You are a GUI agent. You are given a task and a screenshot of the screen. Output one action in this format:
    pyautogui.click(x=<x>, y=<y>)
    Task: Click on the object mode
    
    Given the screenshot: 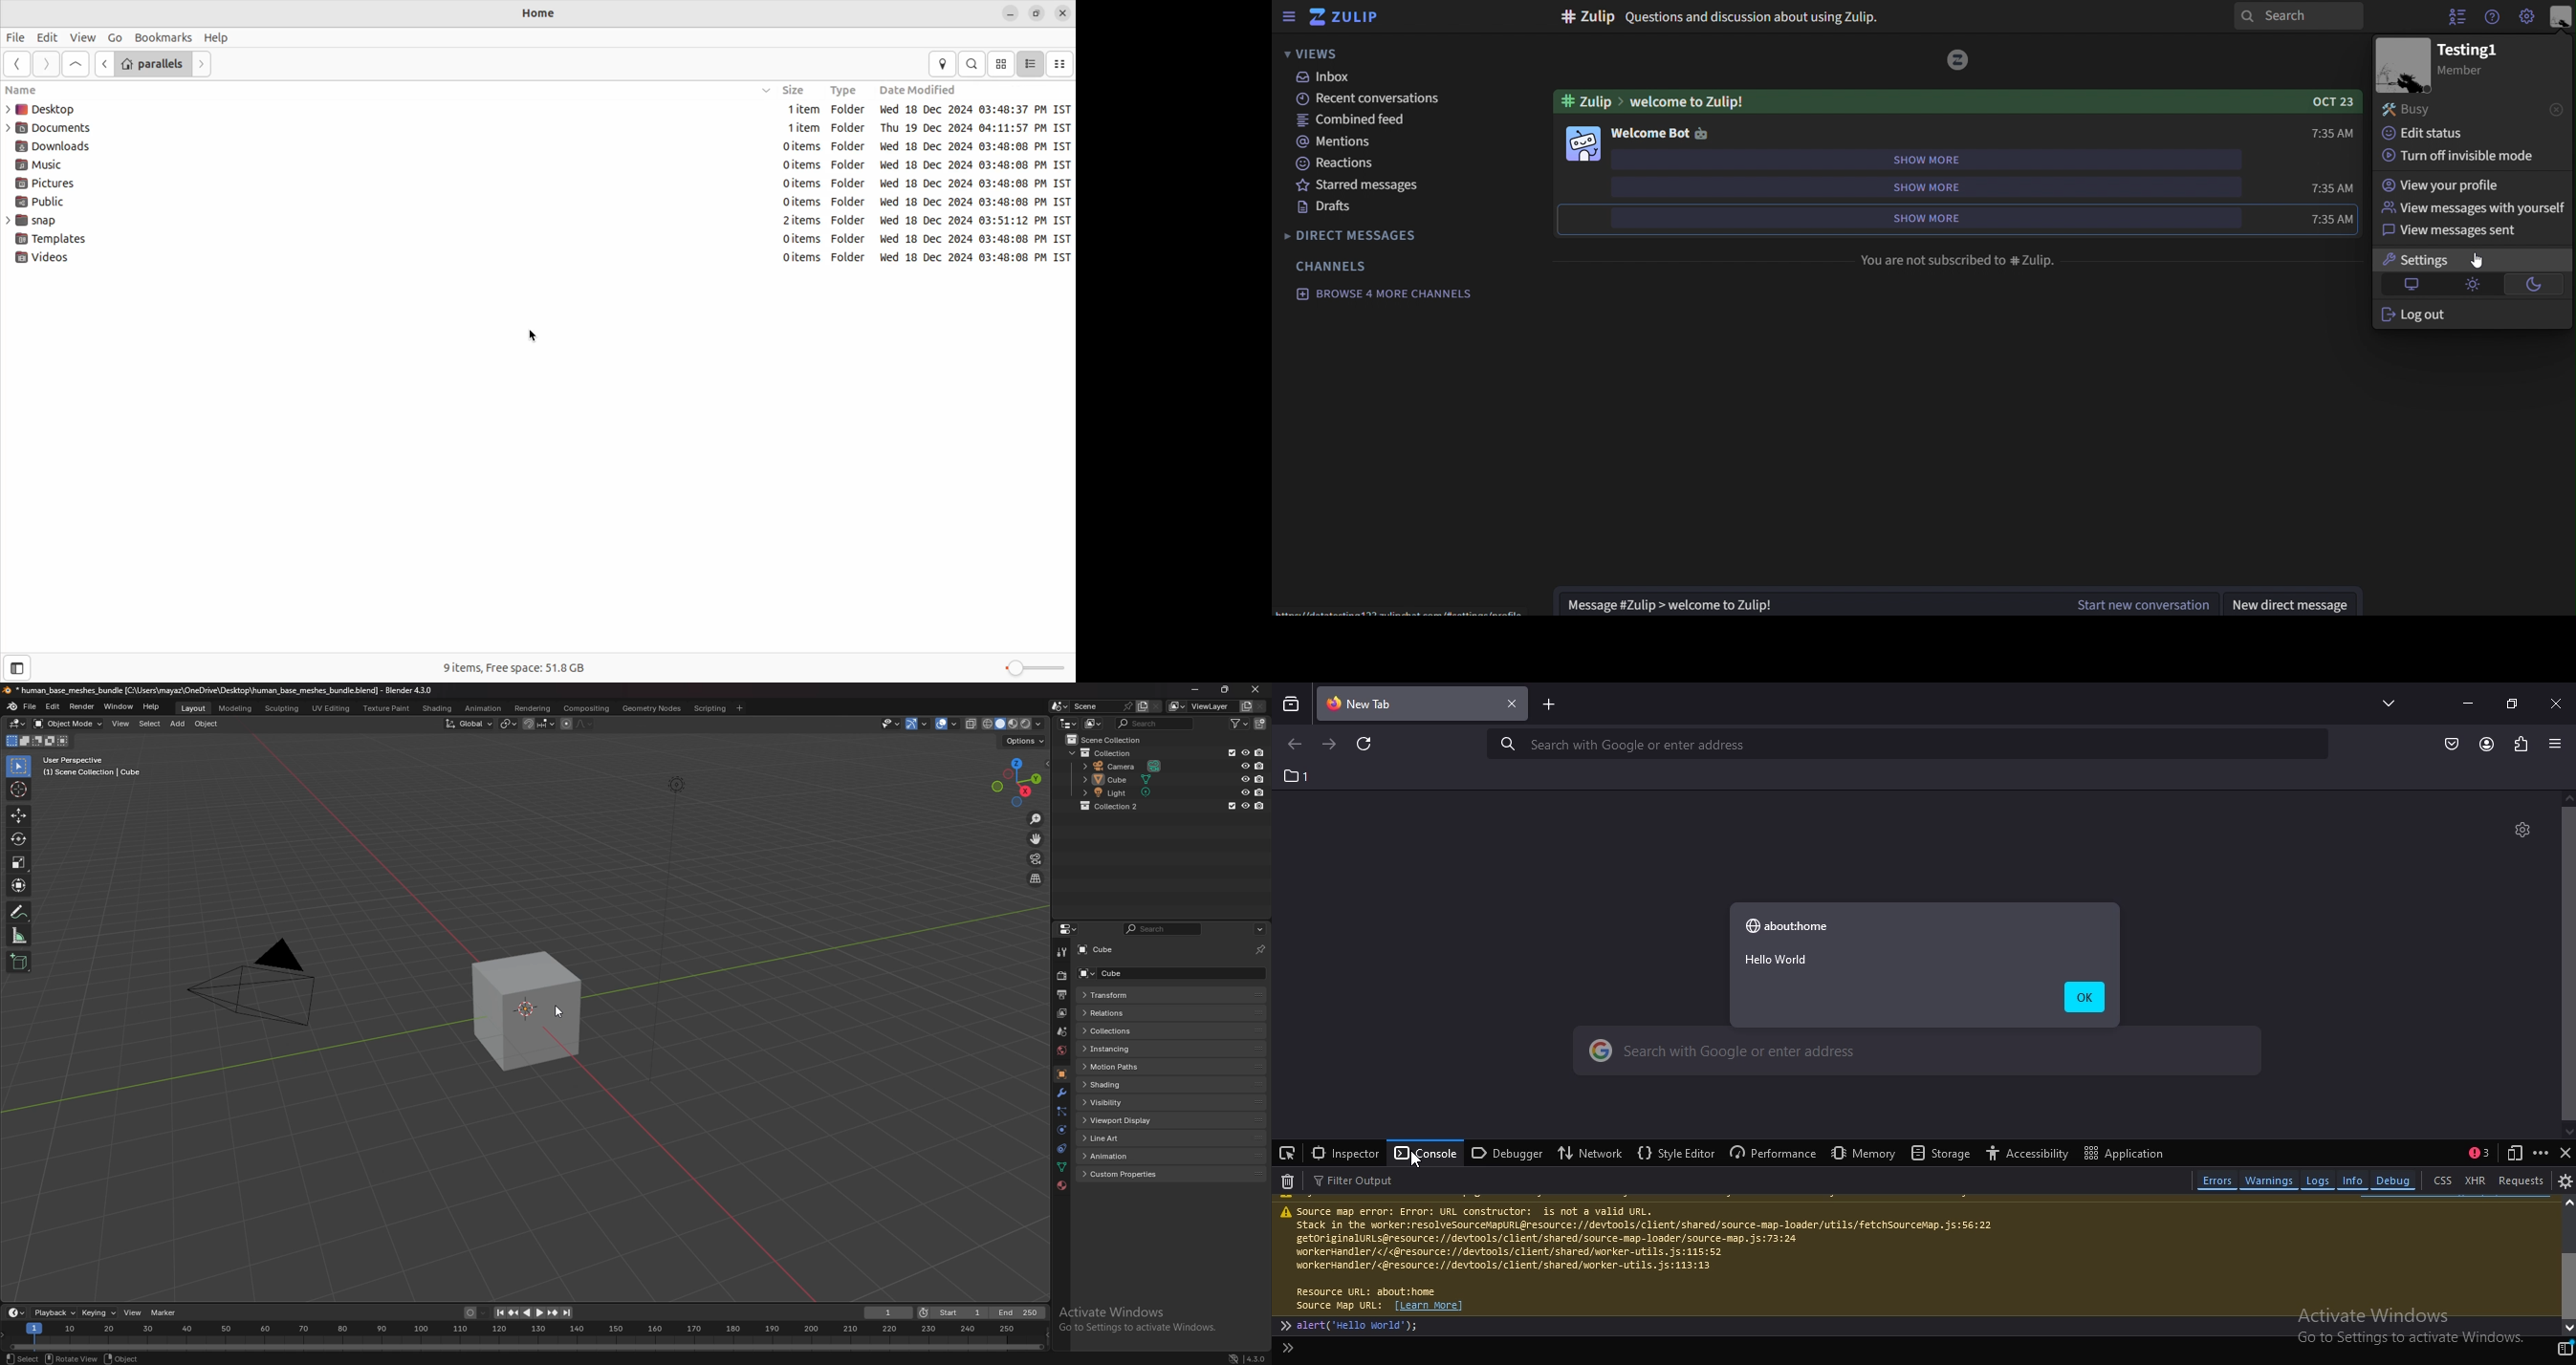 What is the action you would take?
    pyautogui.click(x=68, y=724)
    